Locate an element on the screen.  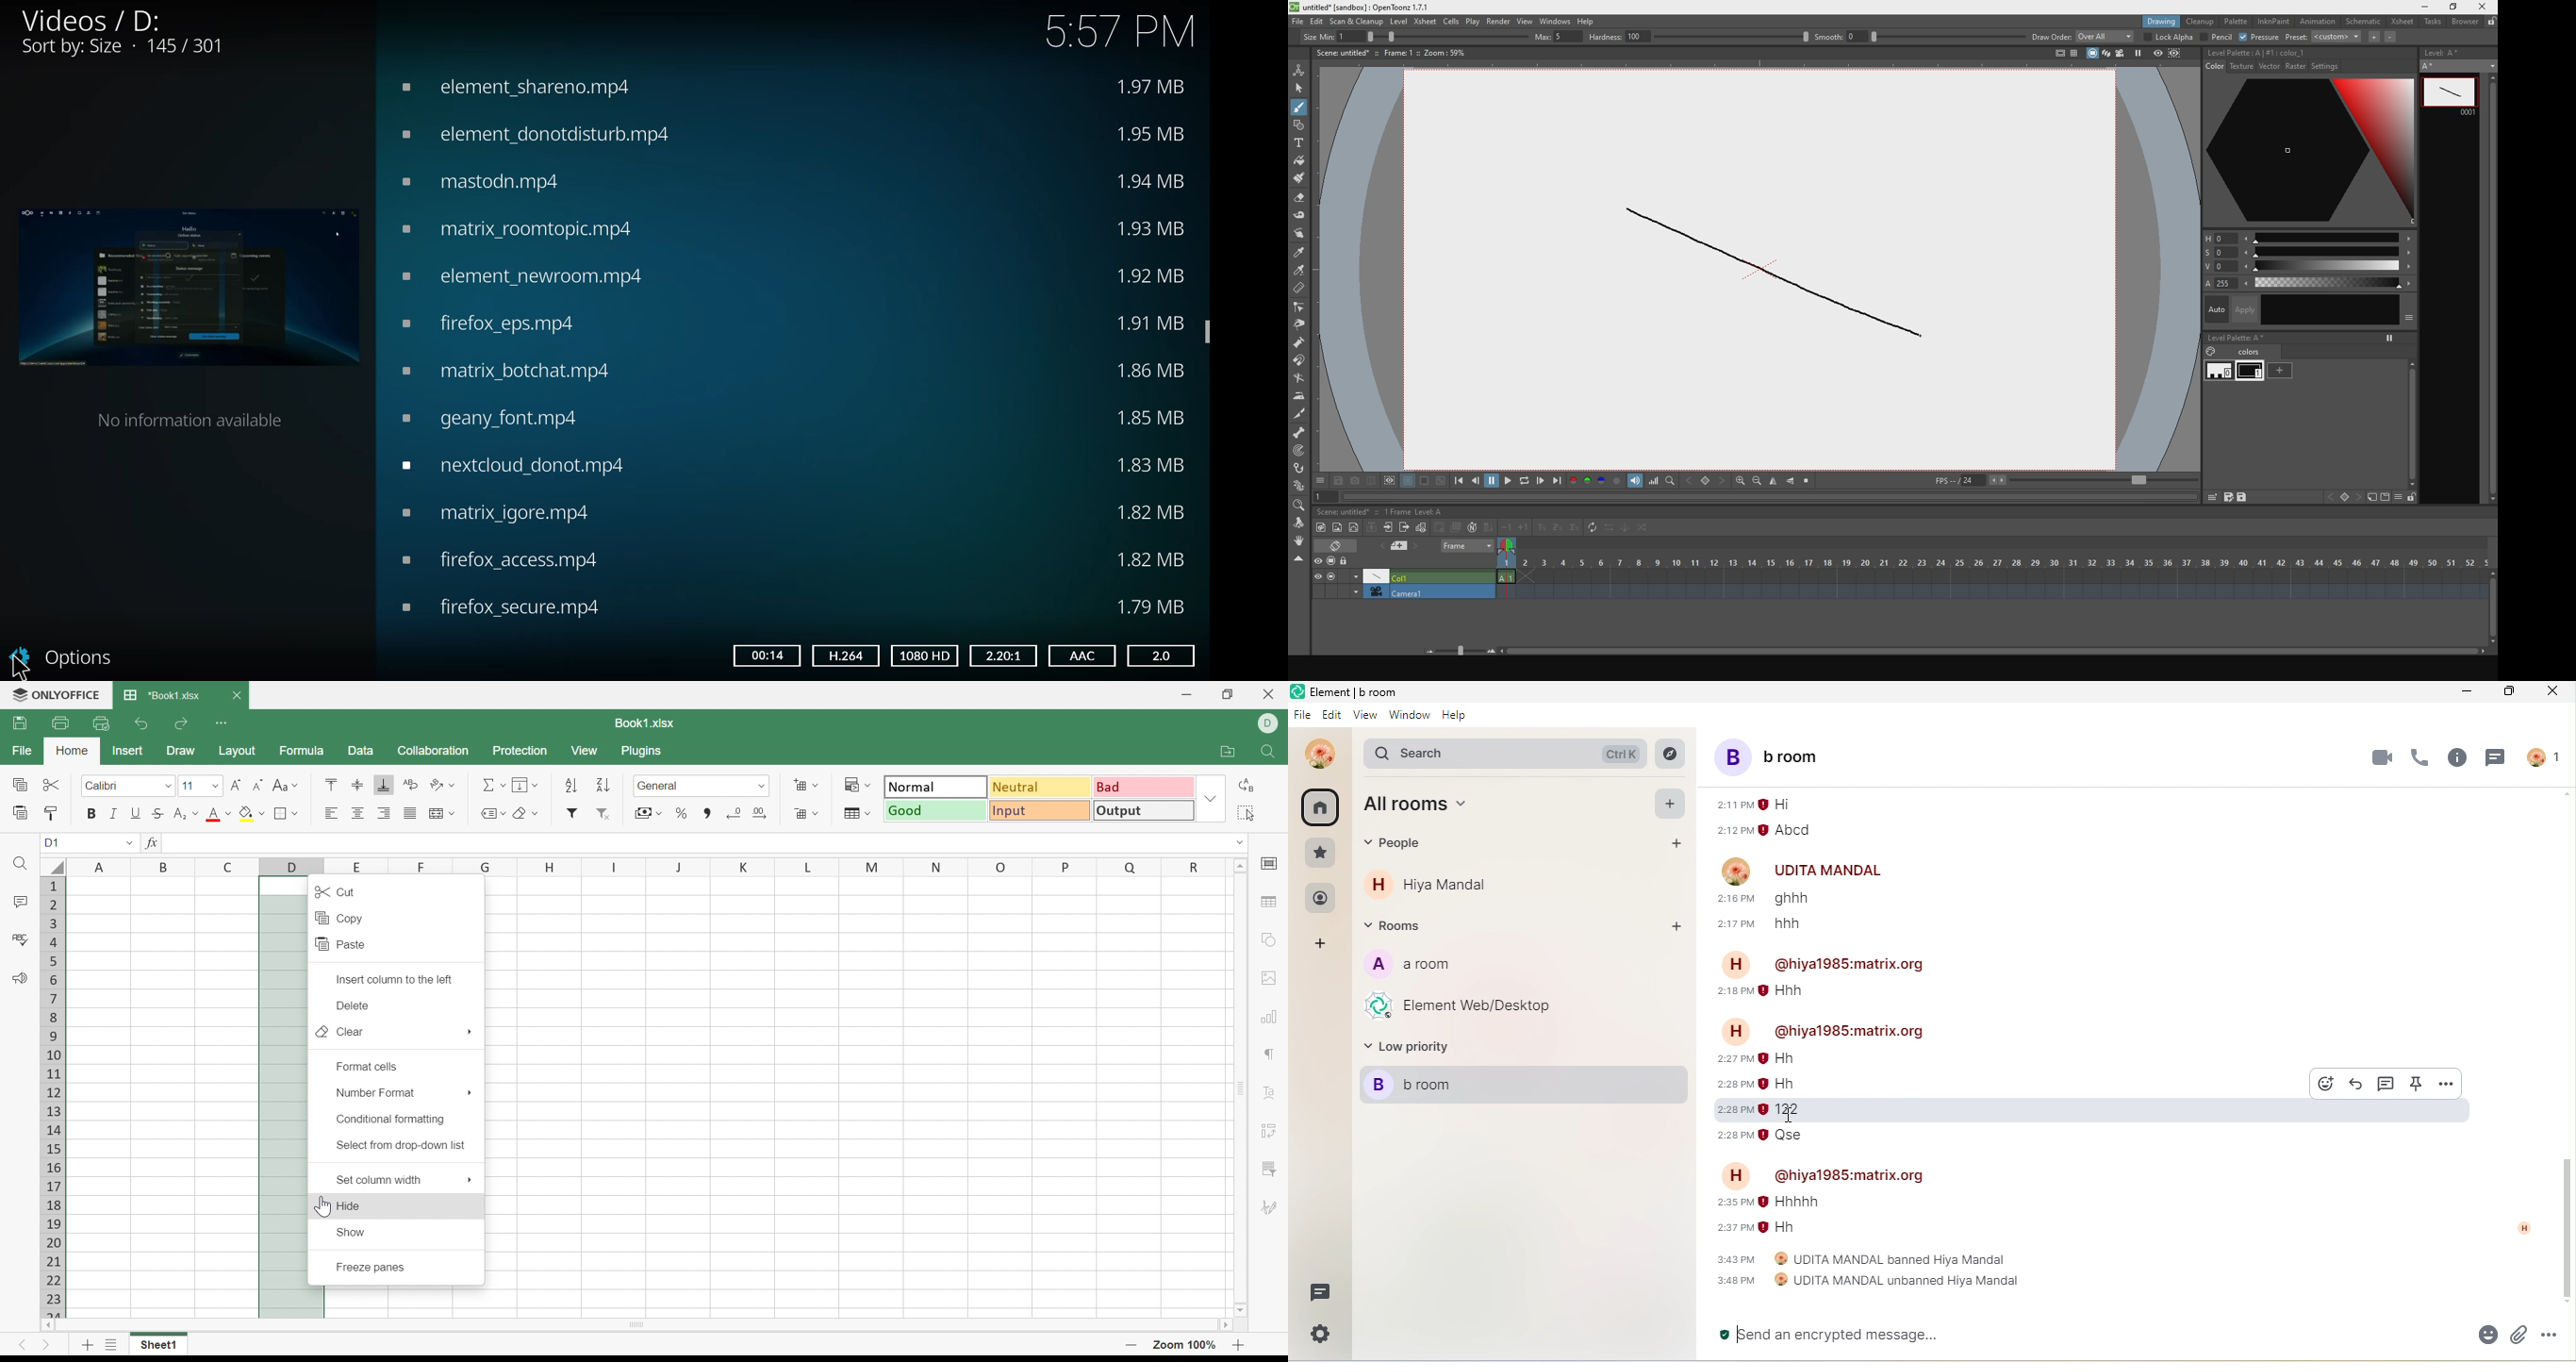
low priority is located at coordinates (1420, 1047).